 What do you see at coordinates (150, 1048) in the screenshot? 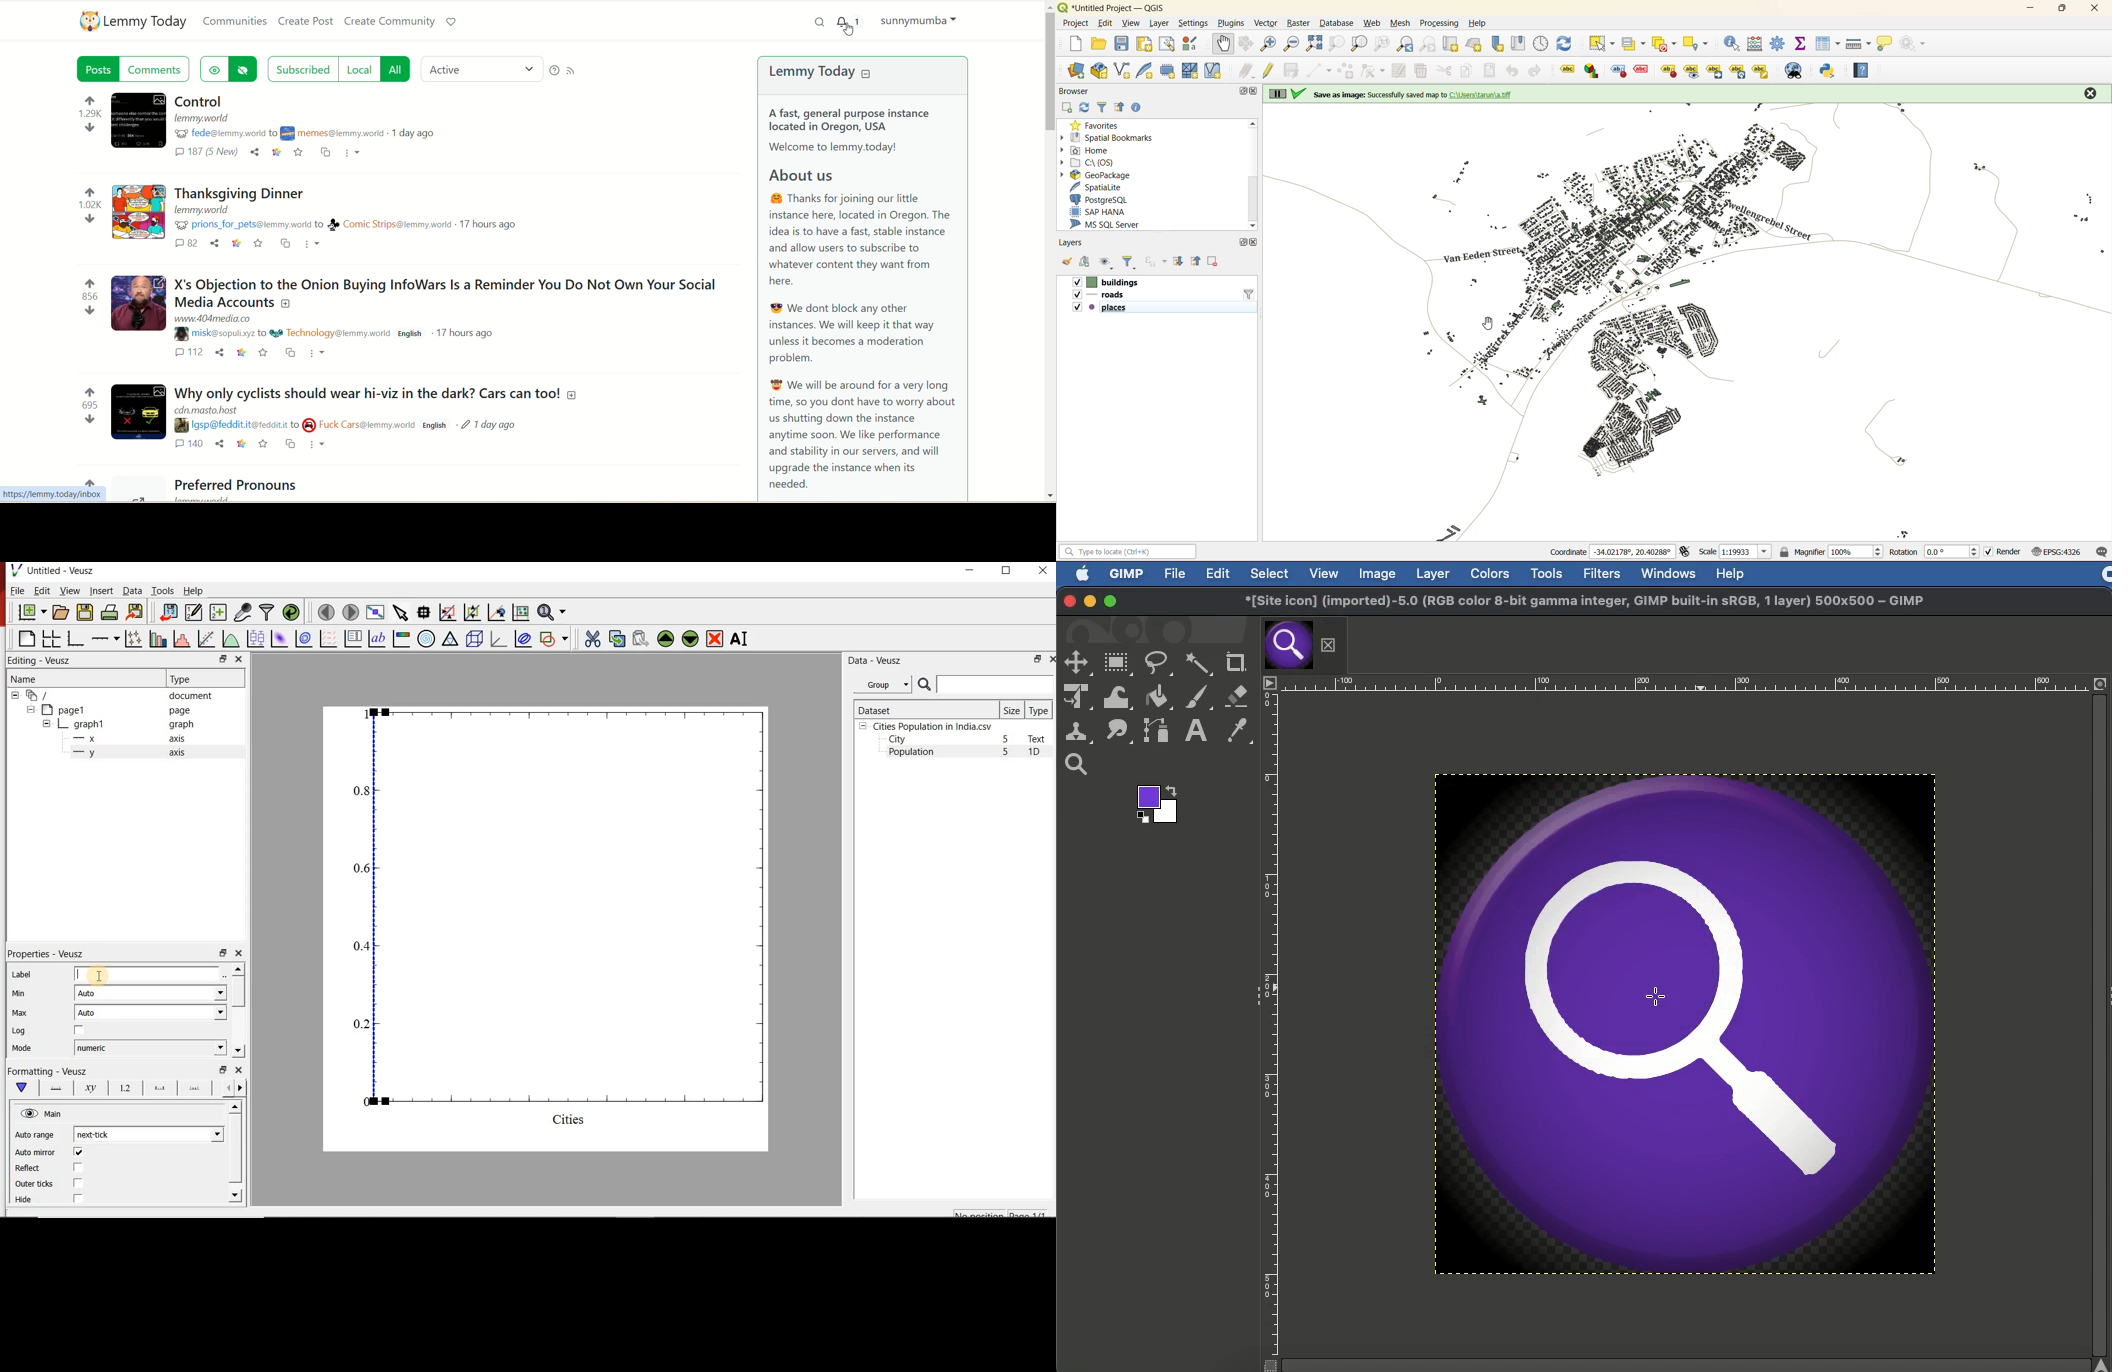
I see `numeric` at bounding box center [150, 1048].